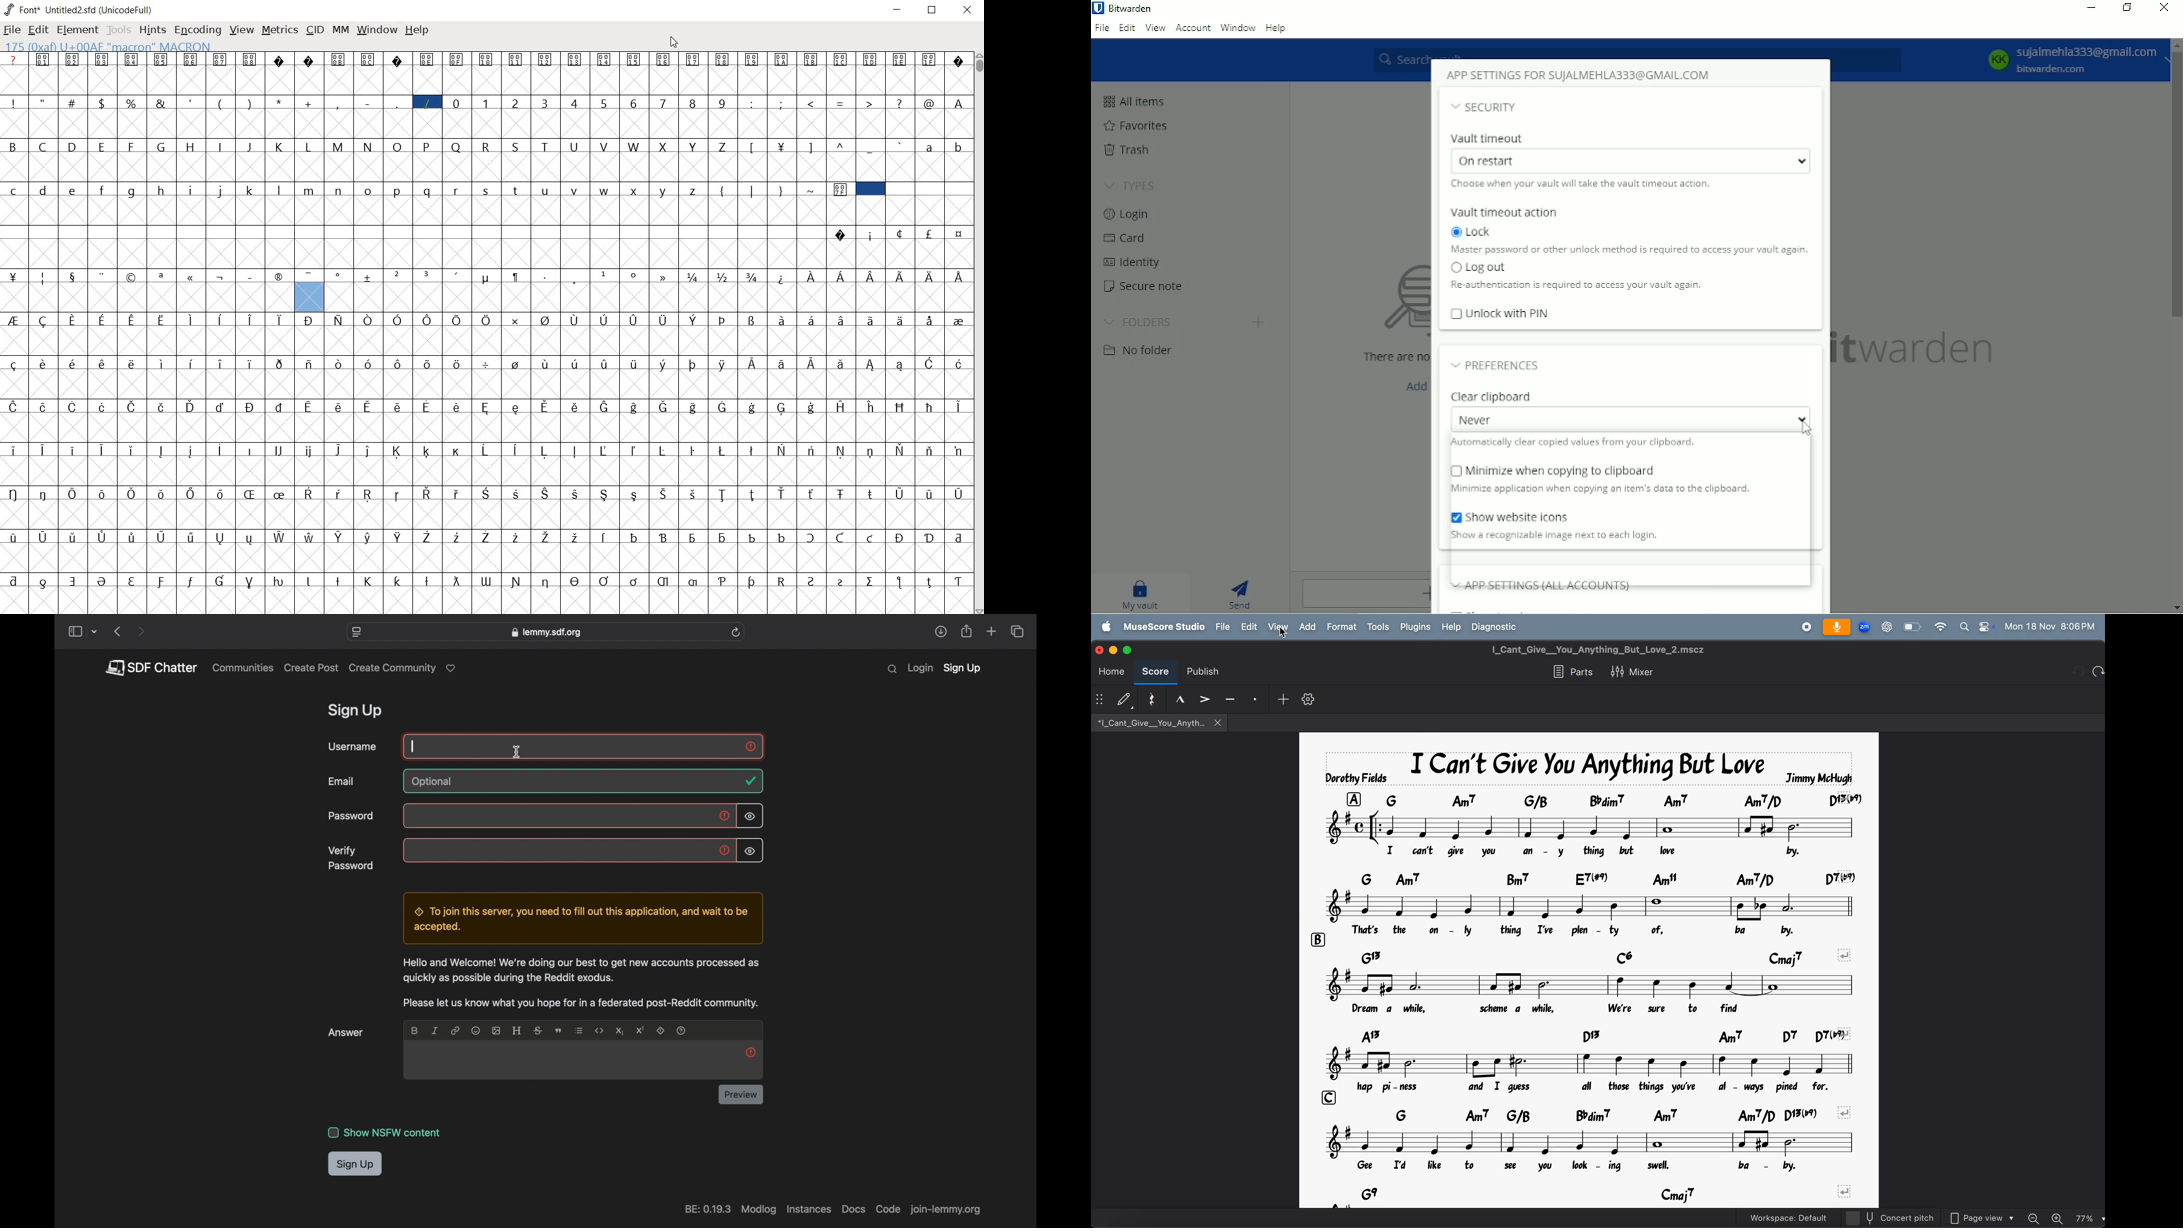 The image size is (2184, 1232). I want to click on Symbol, so click(870, 406).